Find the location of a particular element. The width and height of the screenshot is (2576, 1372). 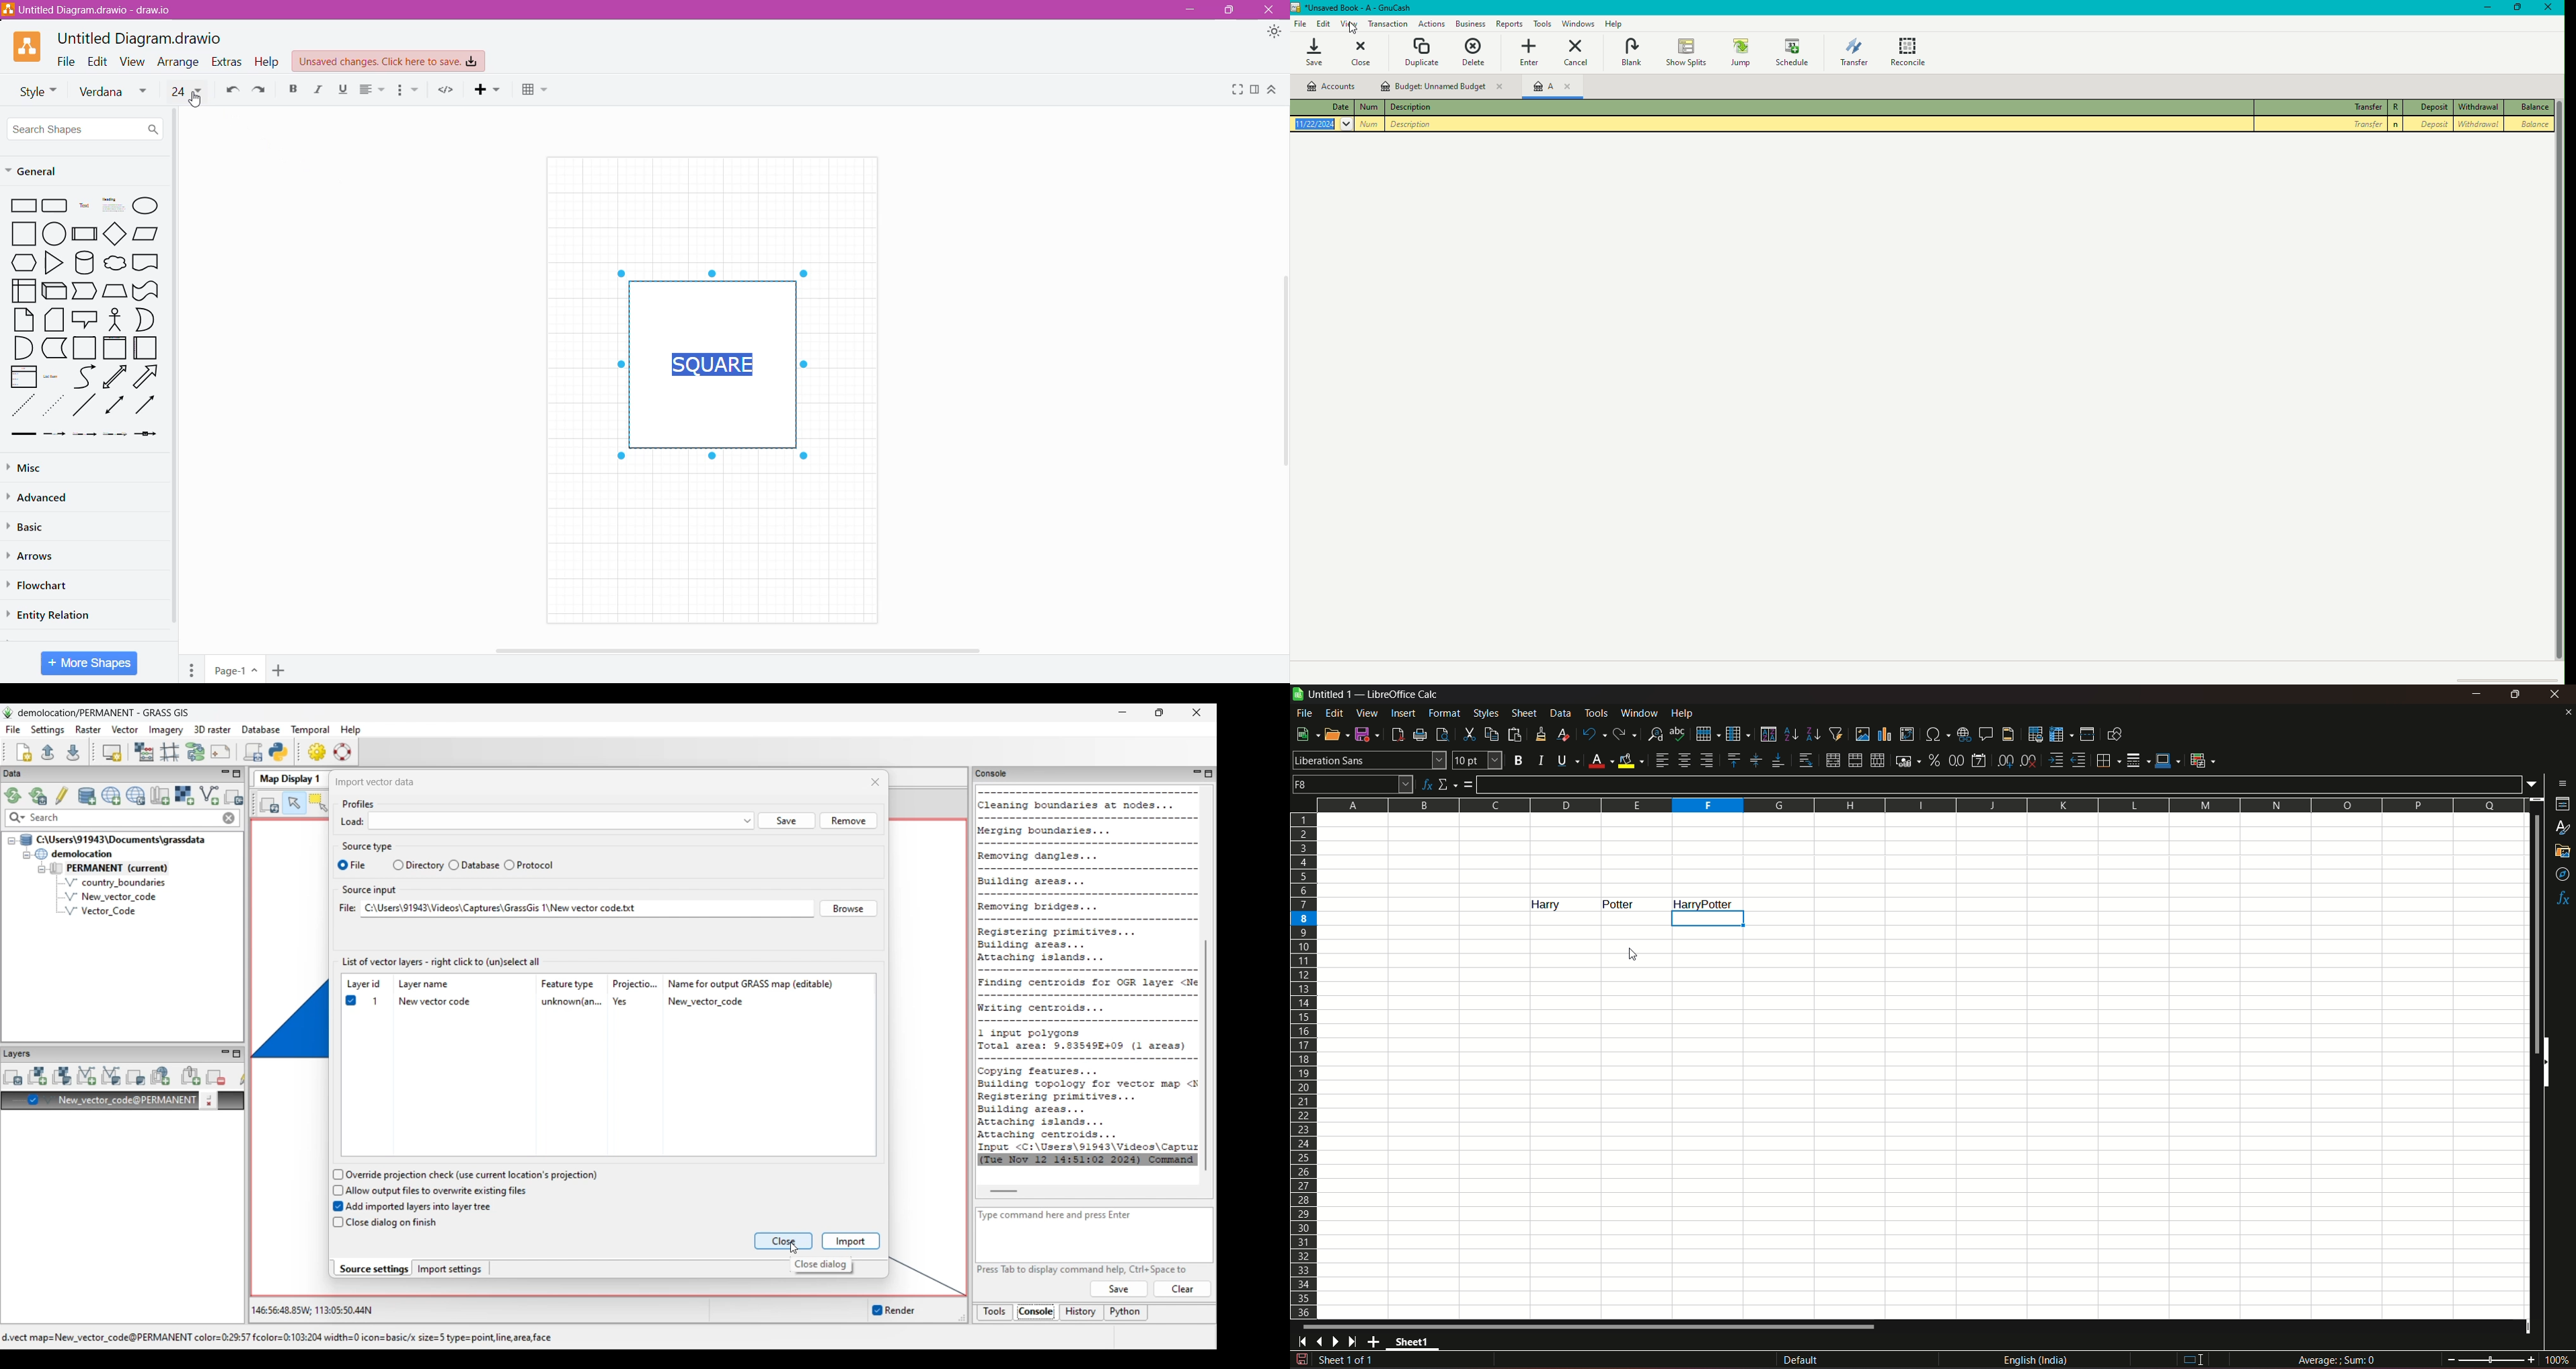

scroll to last is located at coordinates (1356, 1342).